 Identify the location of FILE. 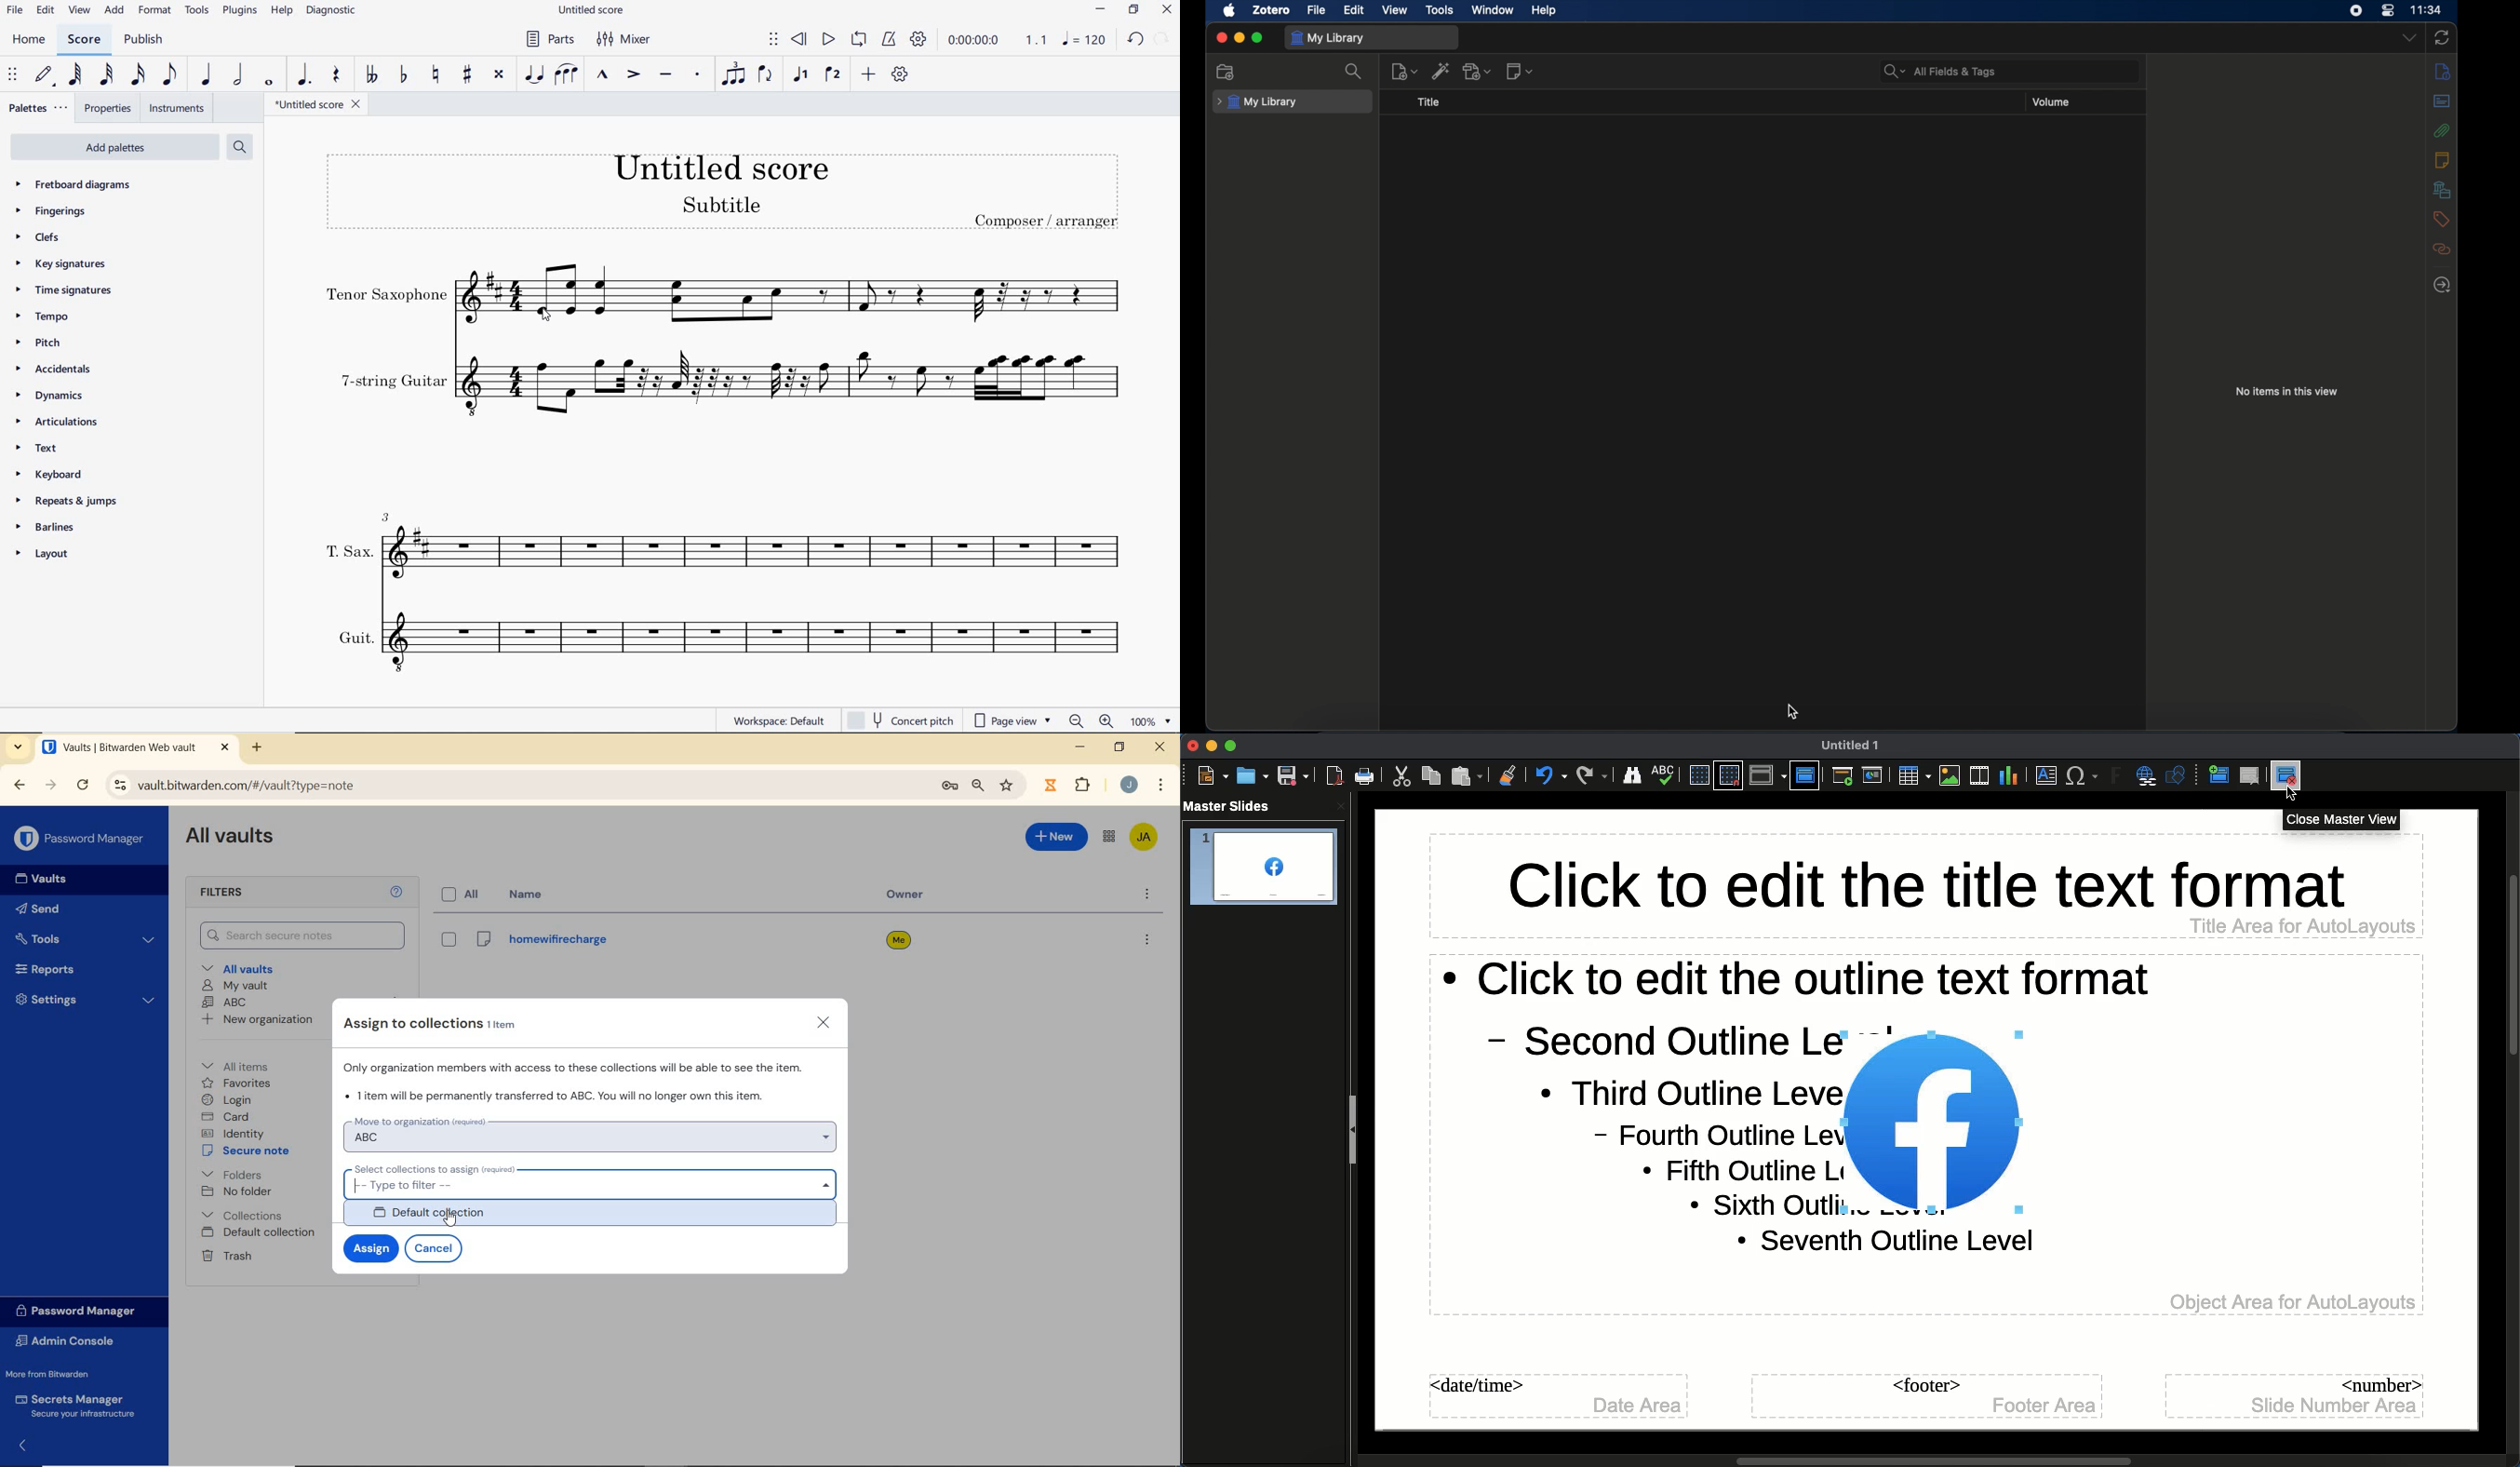
(15, 12).